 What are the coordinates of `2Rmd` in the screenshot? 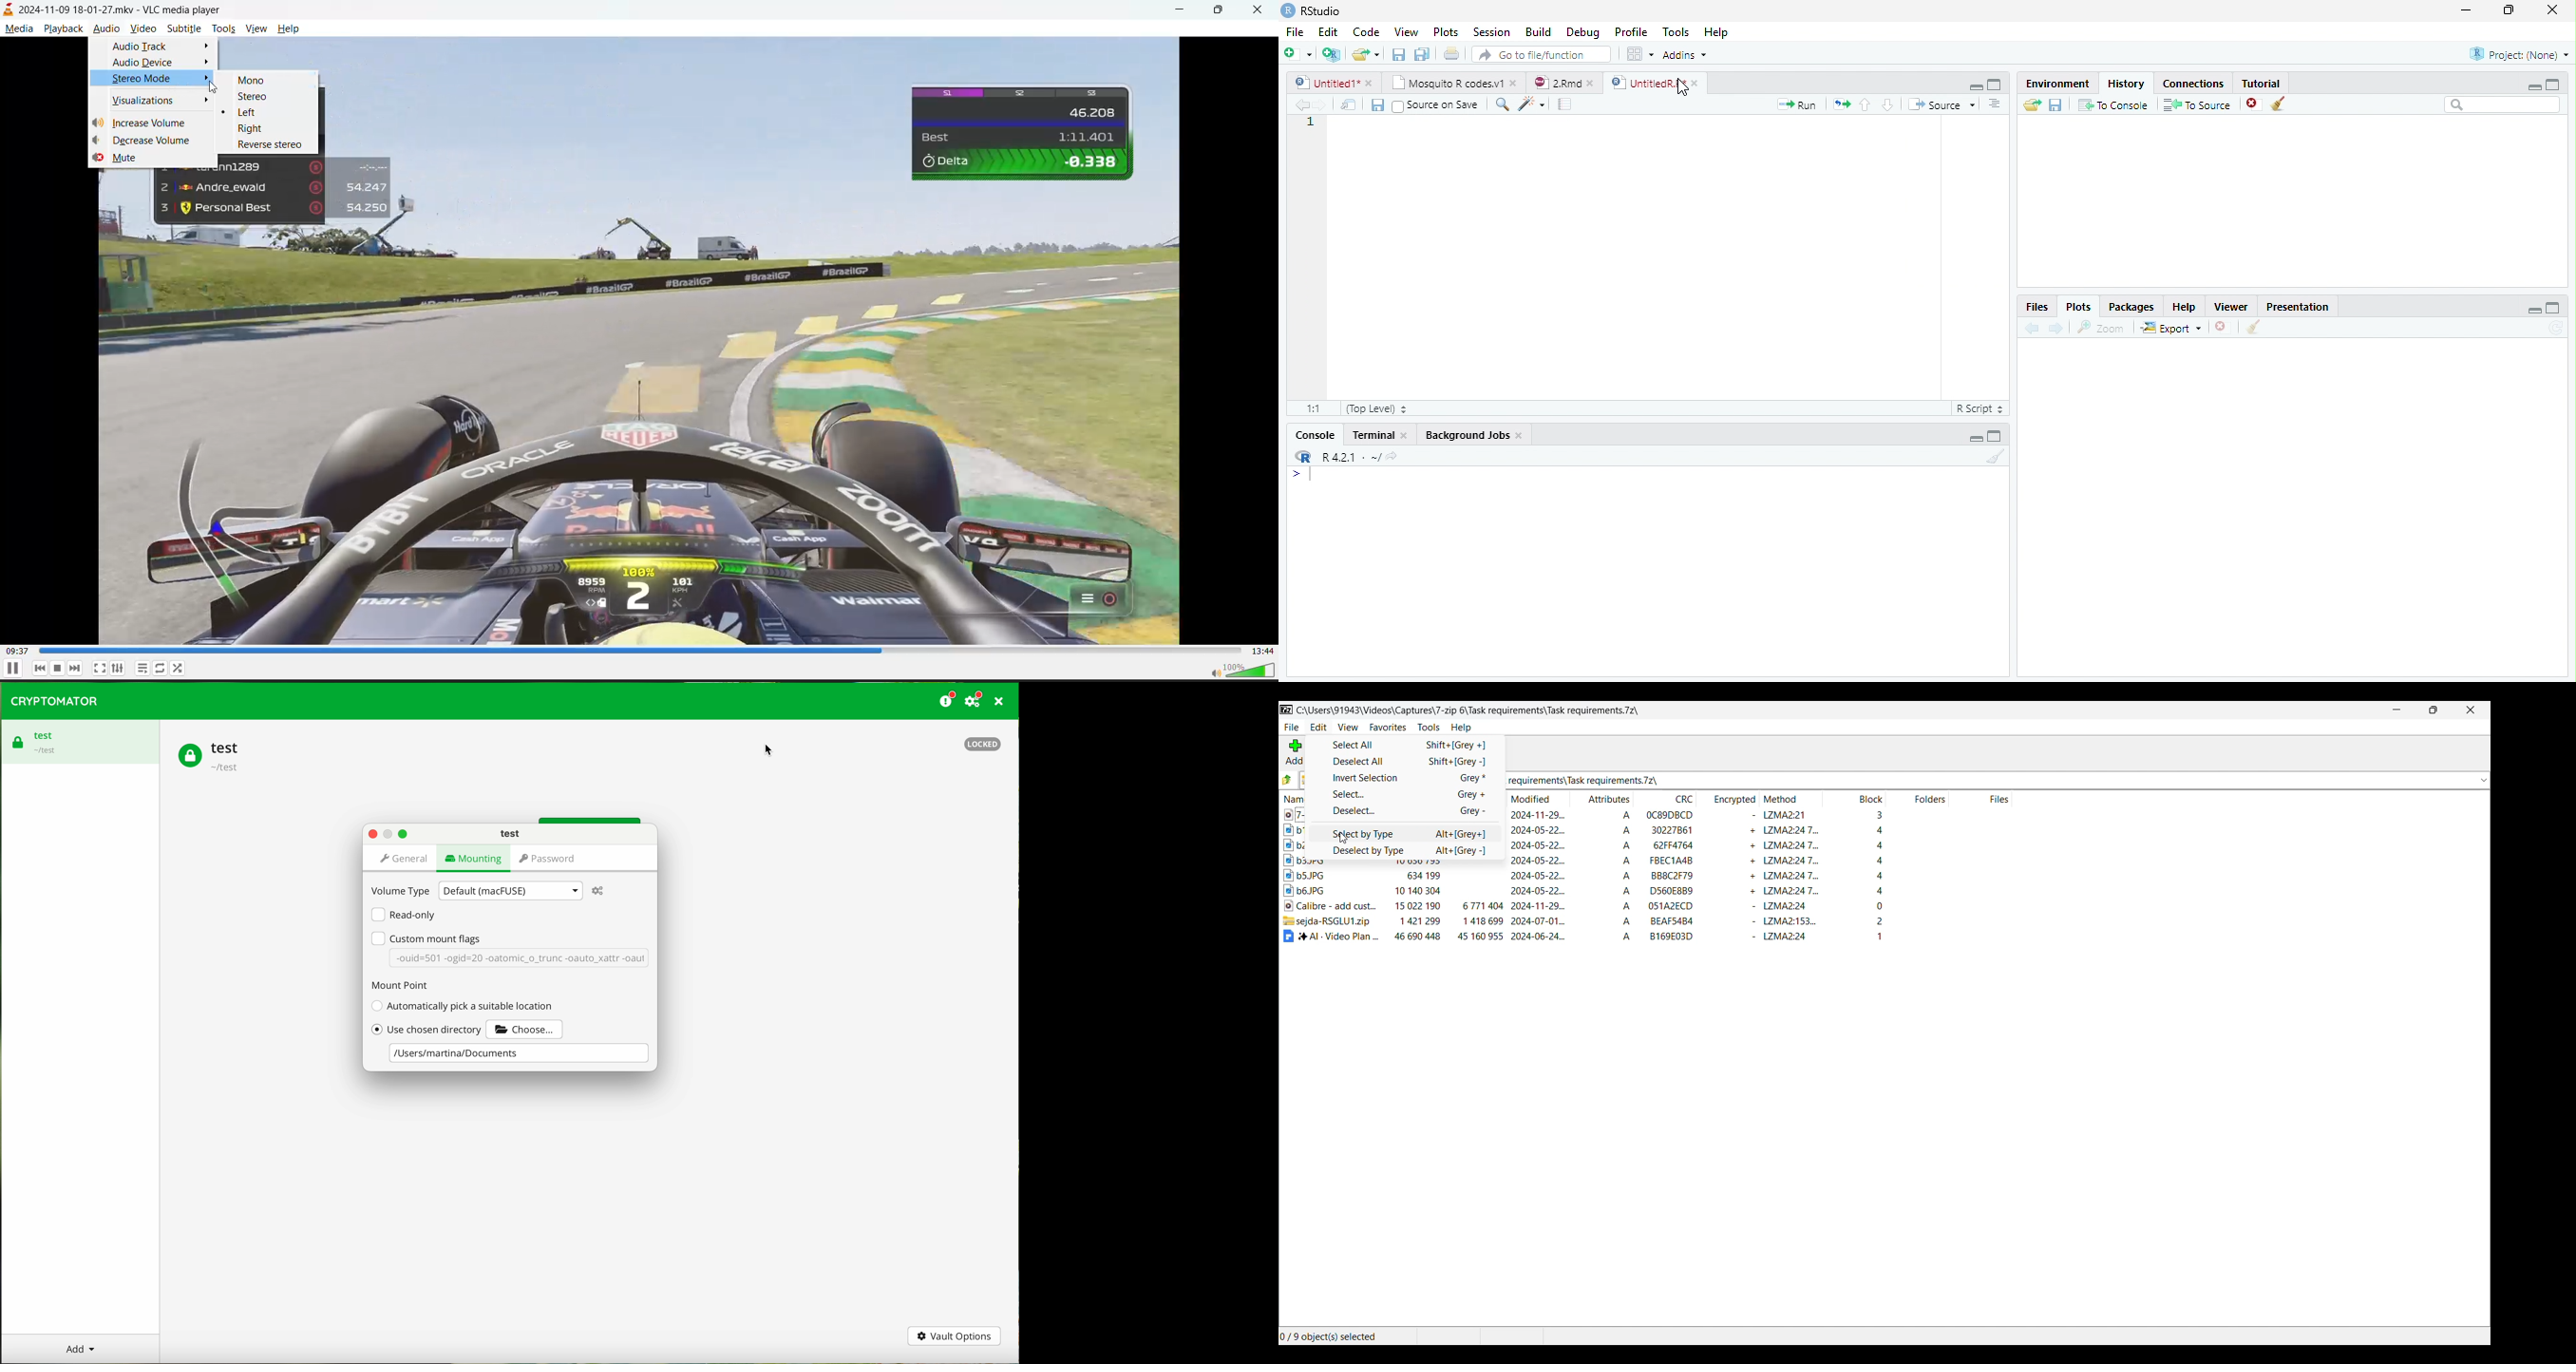 It's located at (1563, 81).